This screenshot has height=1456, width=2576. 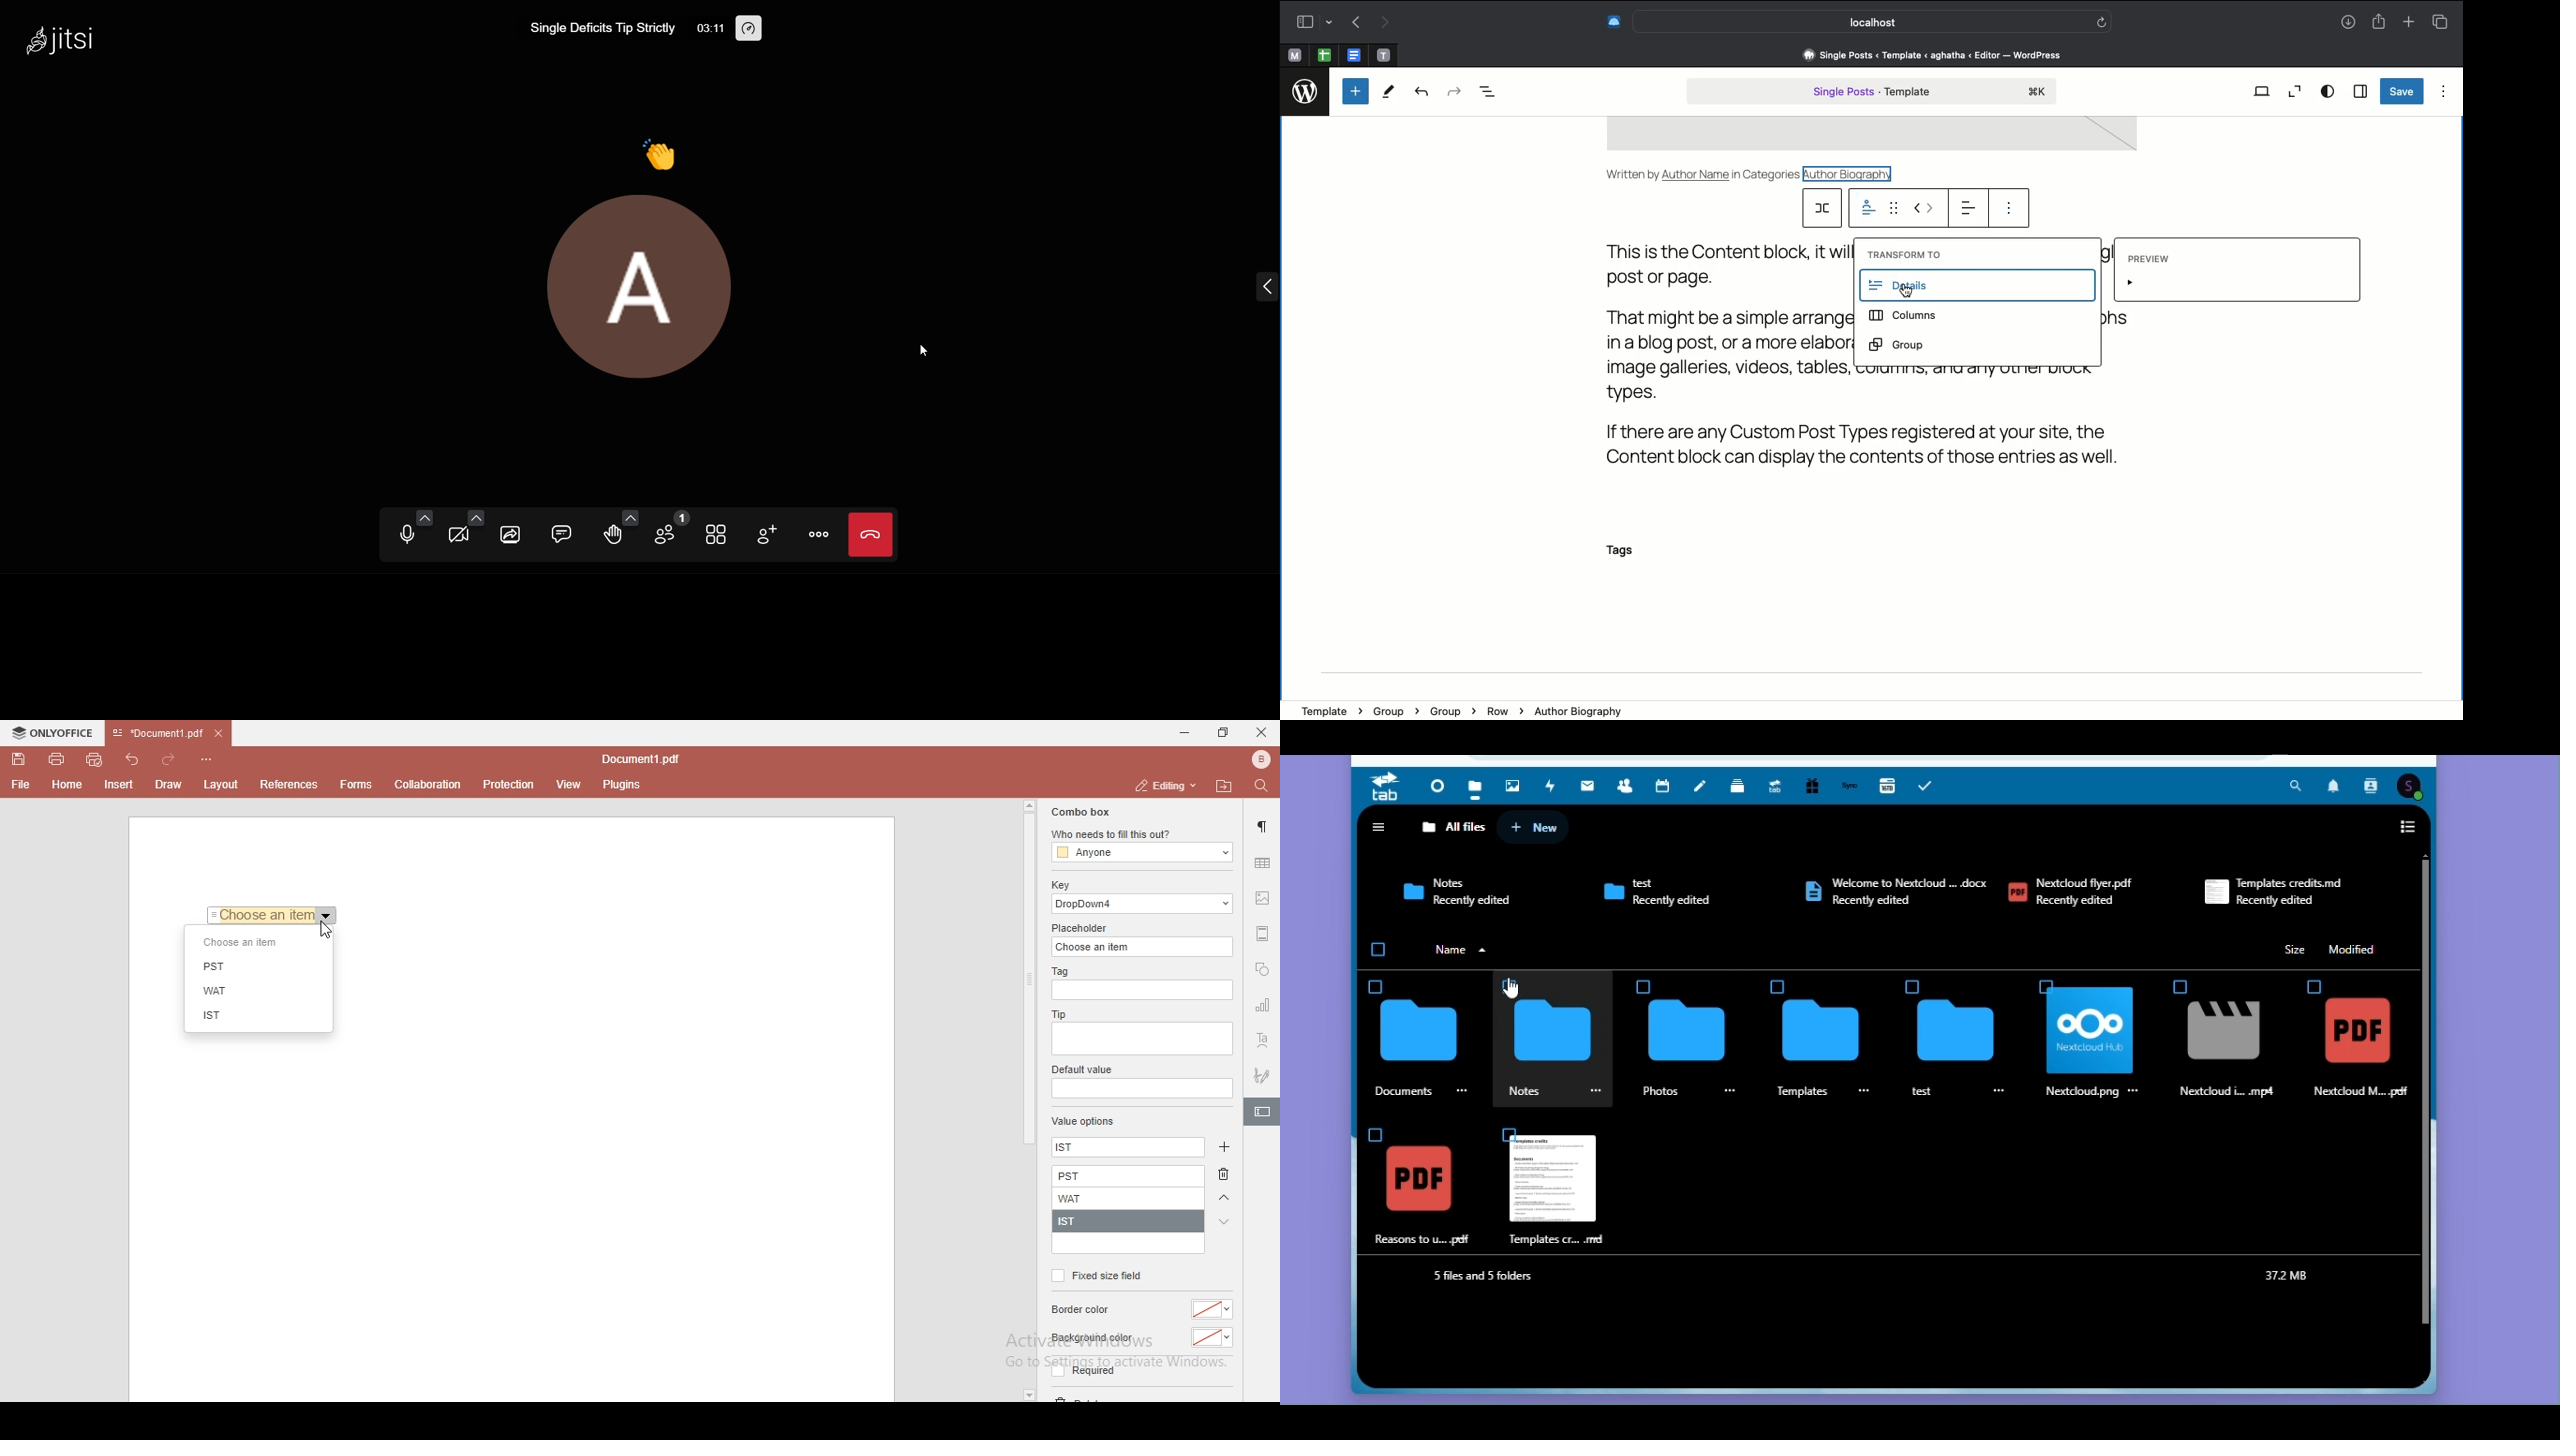 What do you see at coordinates (1028, 973) in the screenshot?
I see `scroll bar` at bounding box center [1028, 973].